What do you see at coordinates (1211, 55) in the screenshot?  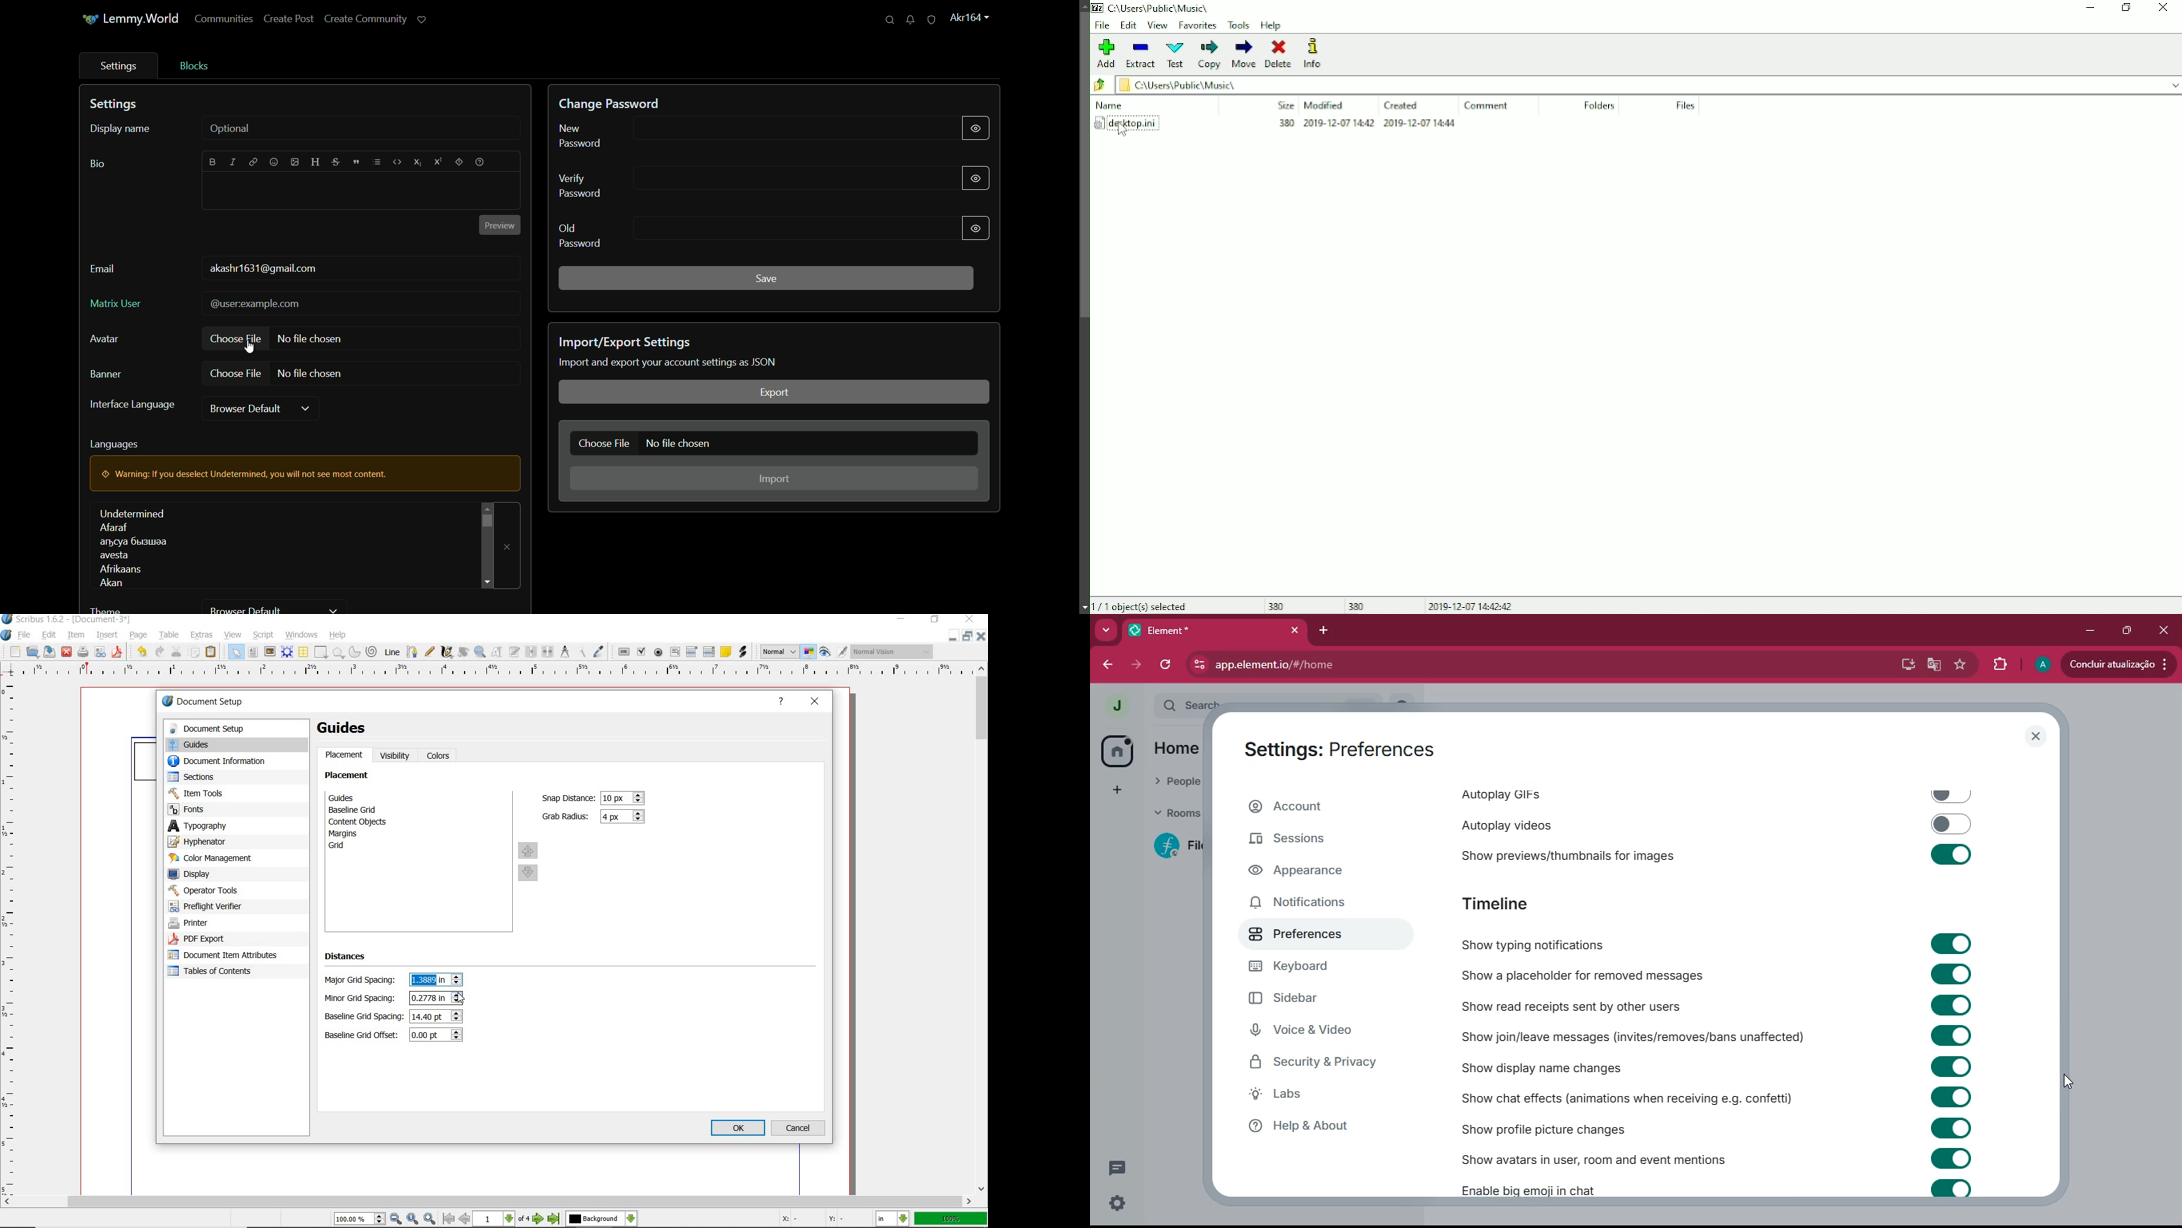 I see `Copy` at bounding box center [1211, 55].